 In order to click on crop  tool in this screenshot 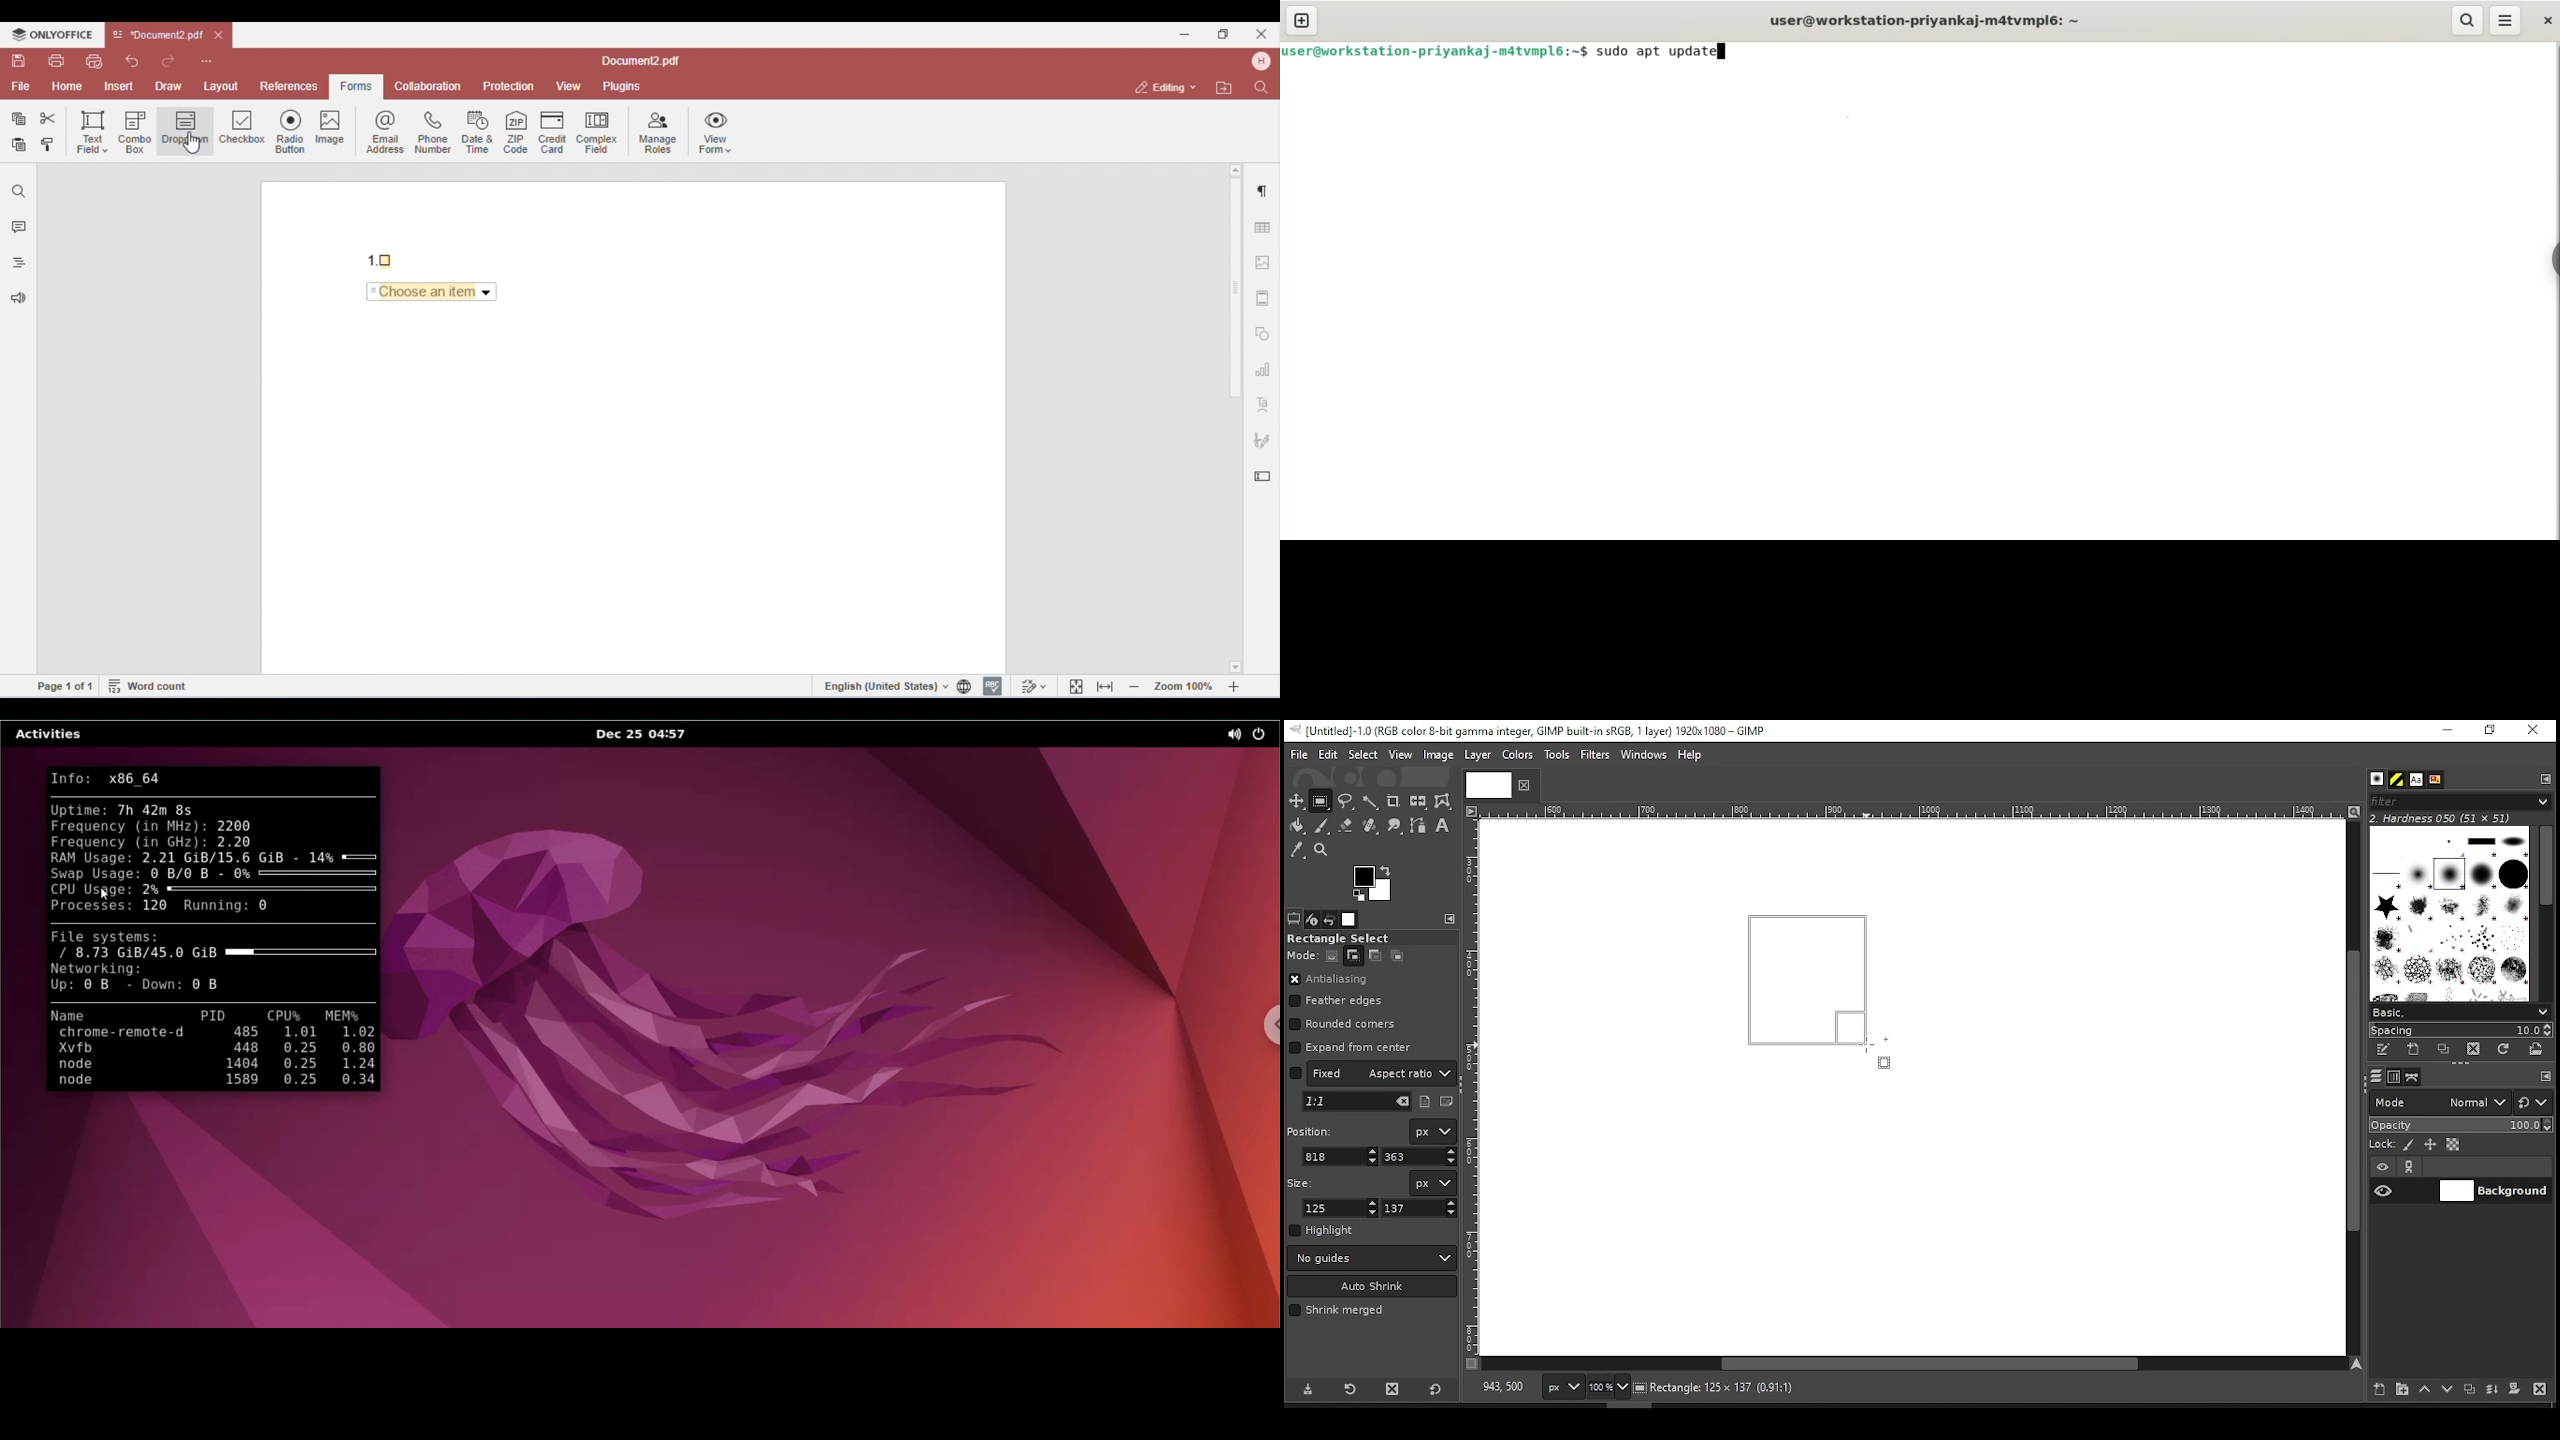, I will do `click(1393, 802)`.